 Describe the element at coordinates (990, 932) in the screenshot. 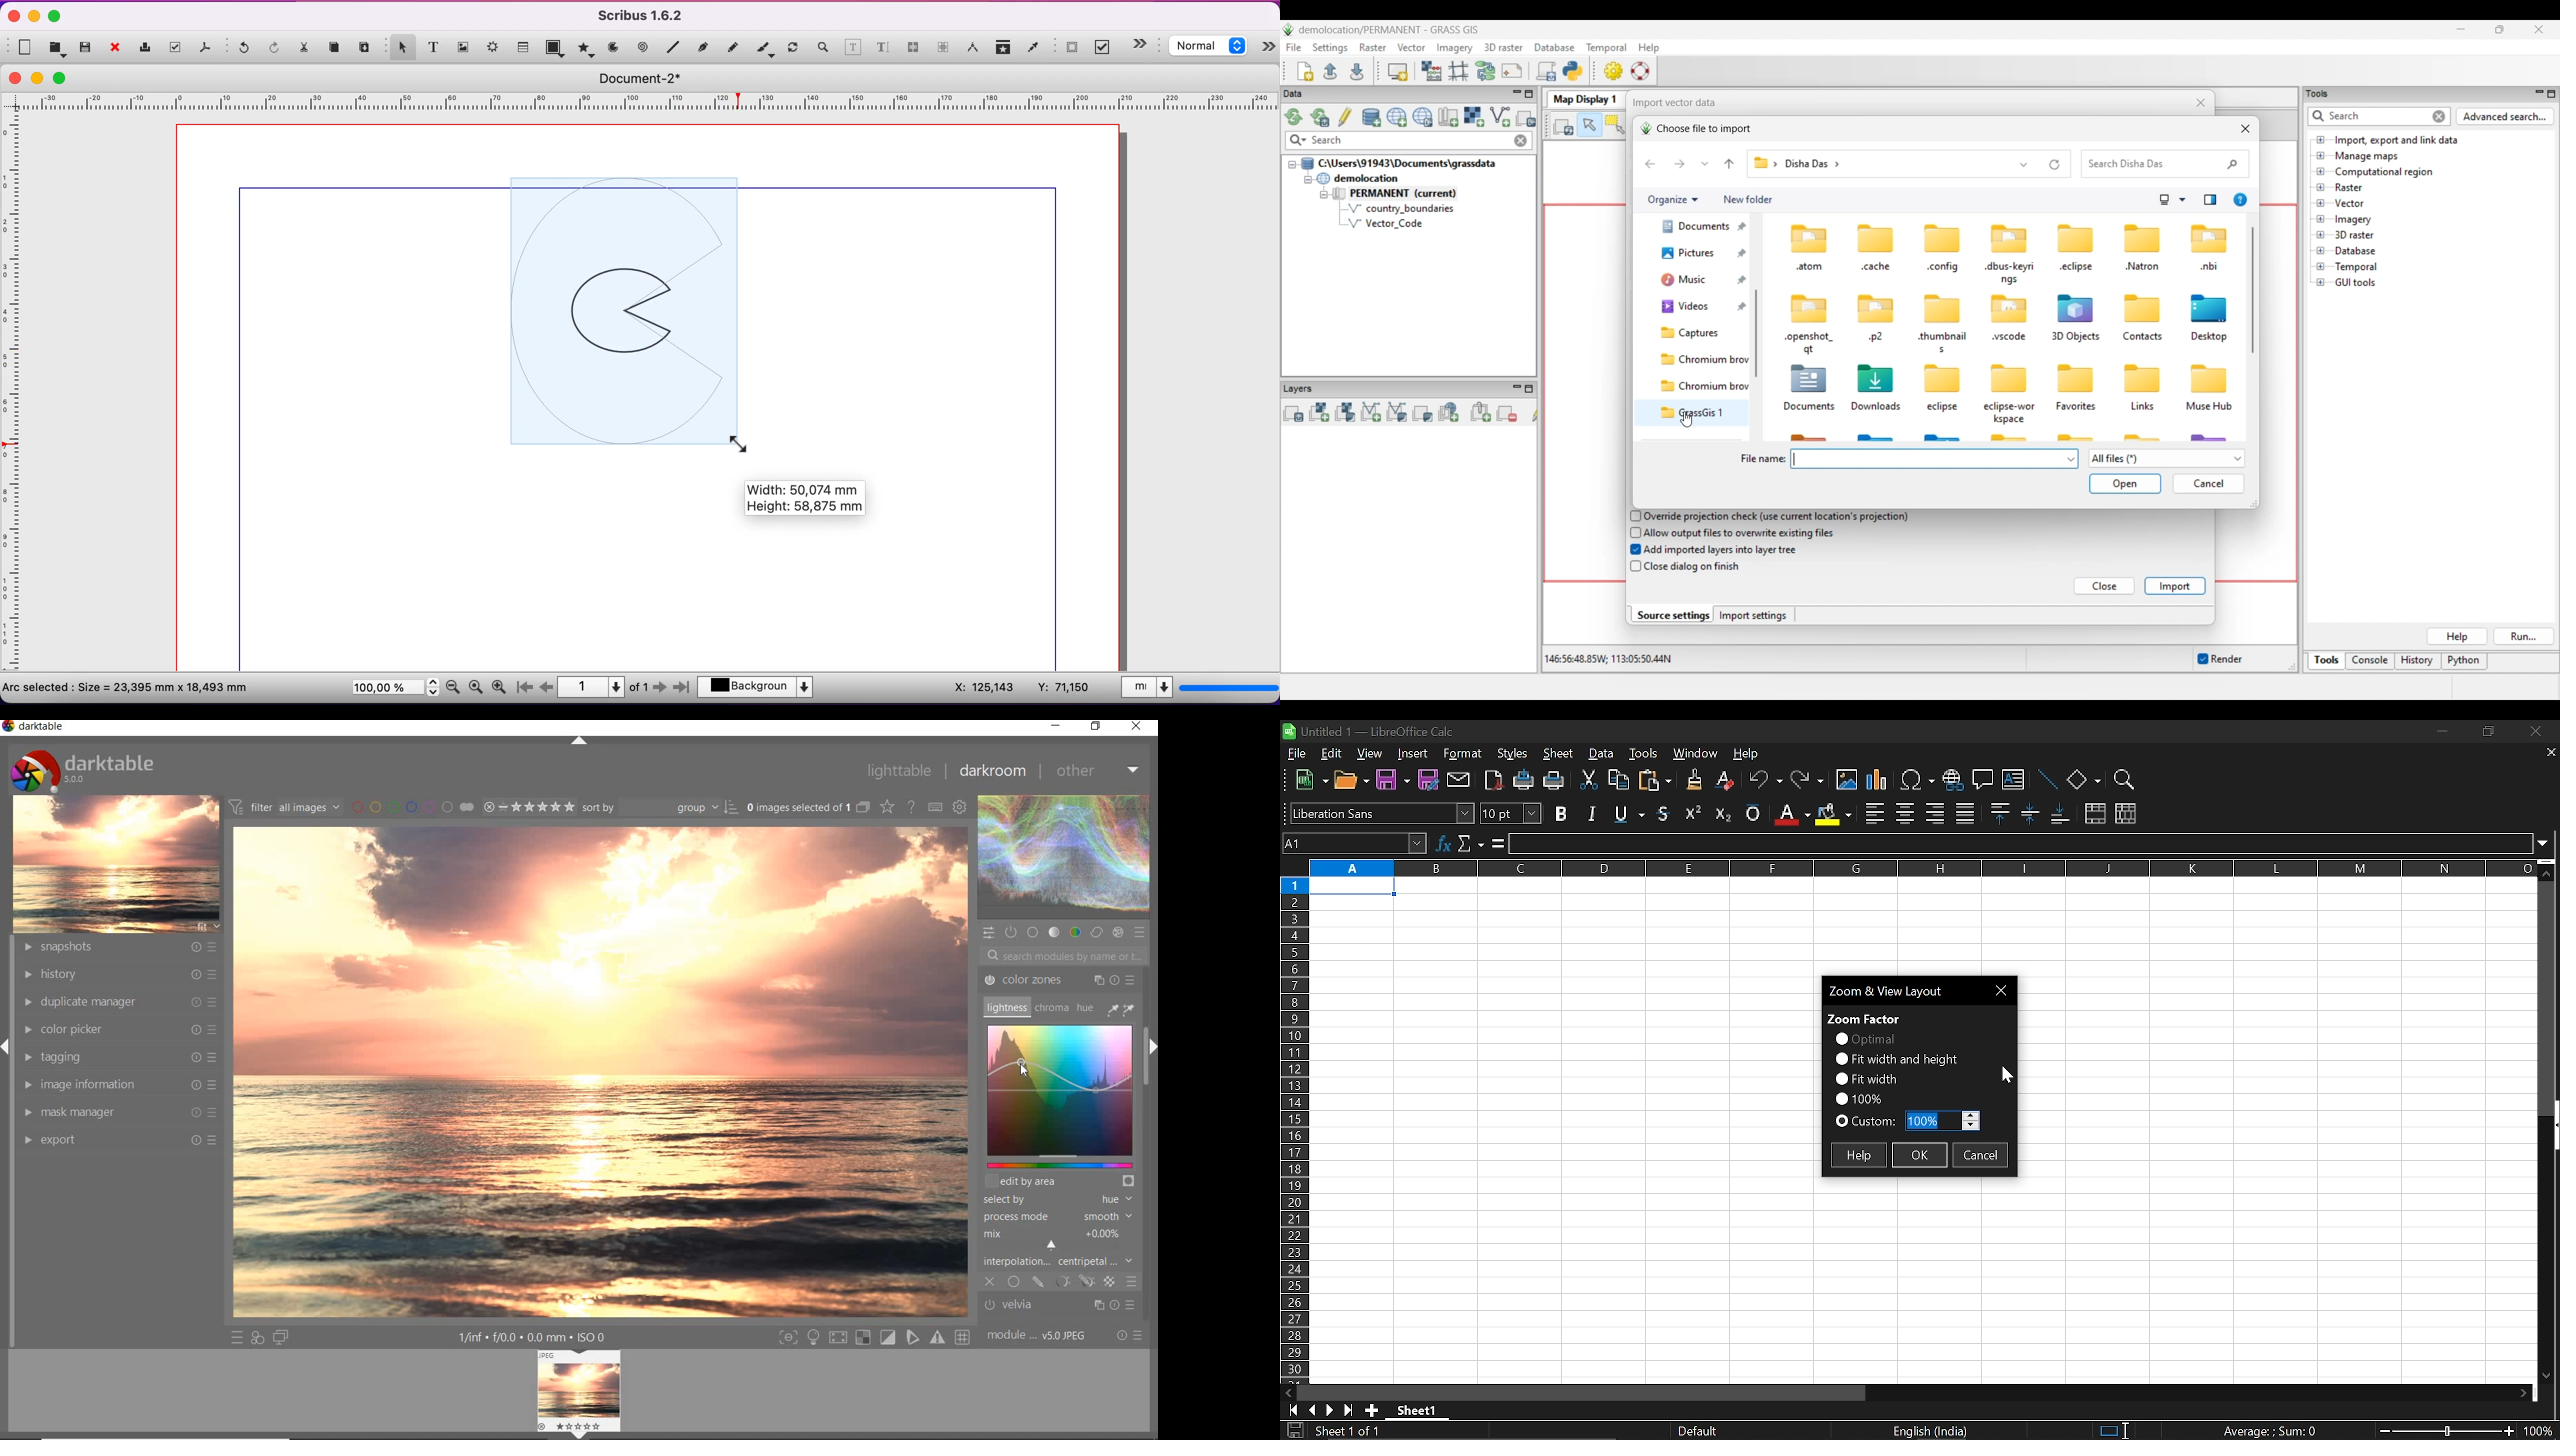

I see `QUICK ACCESS PANEL` at that location.